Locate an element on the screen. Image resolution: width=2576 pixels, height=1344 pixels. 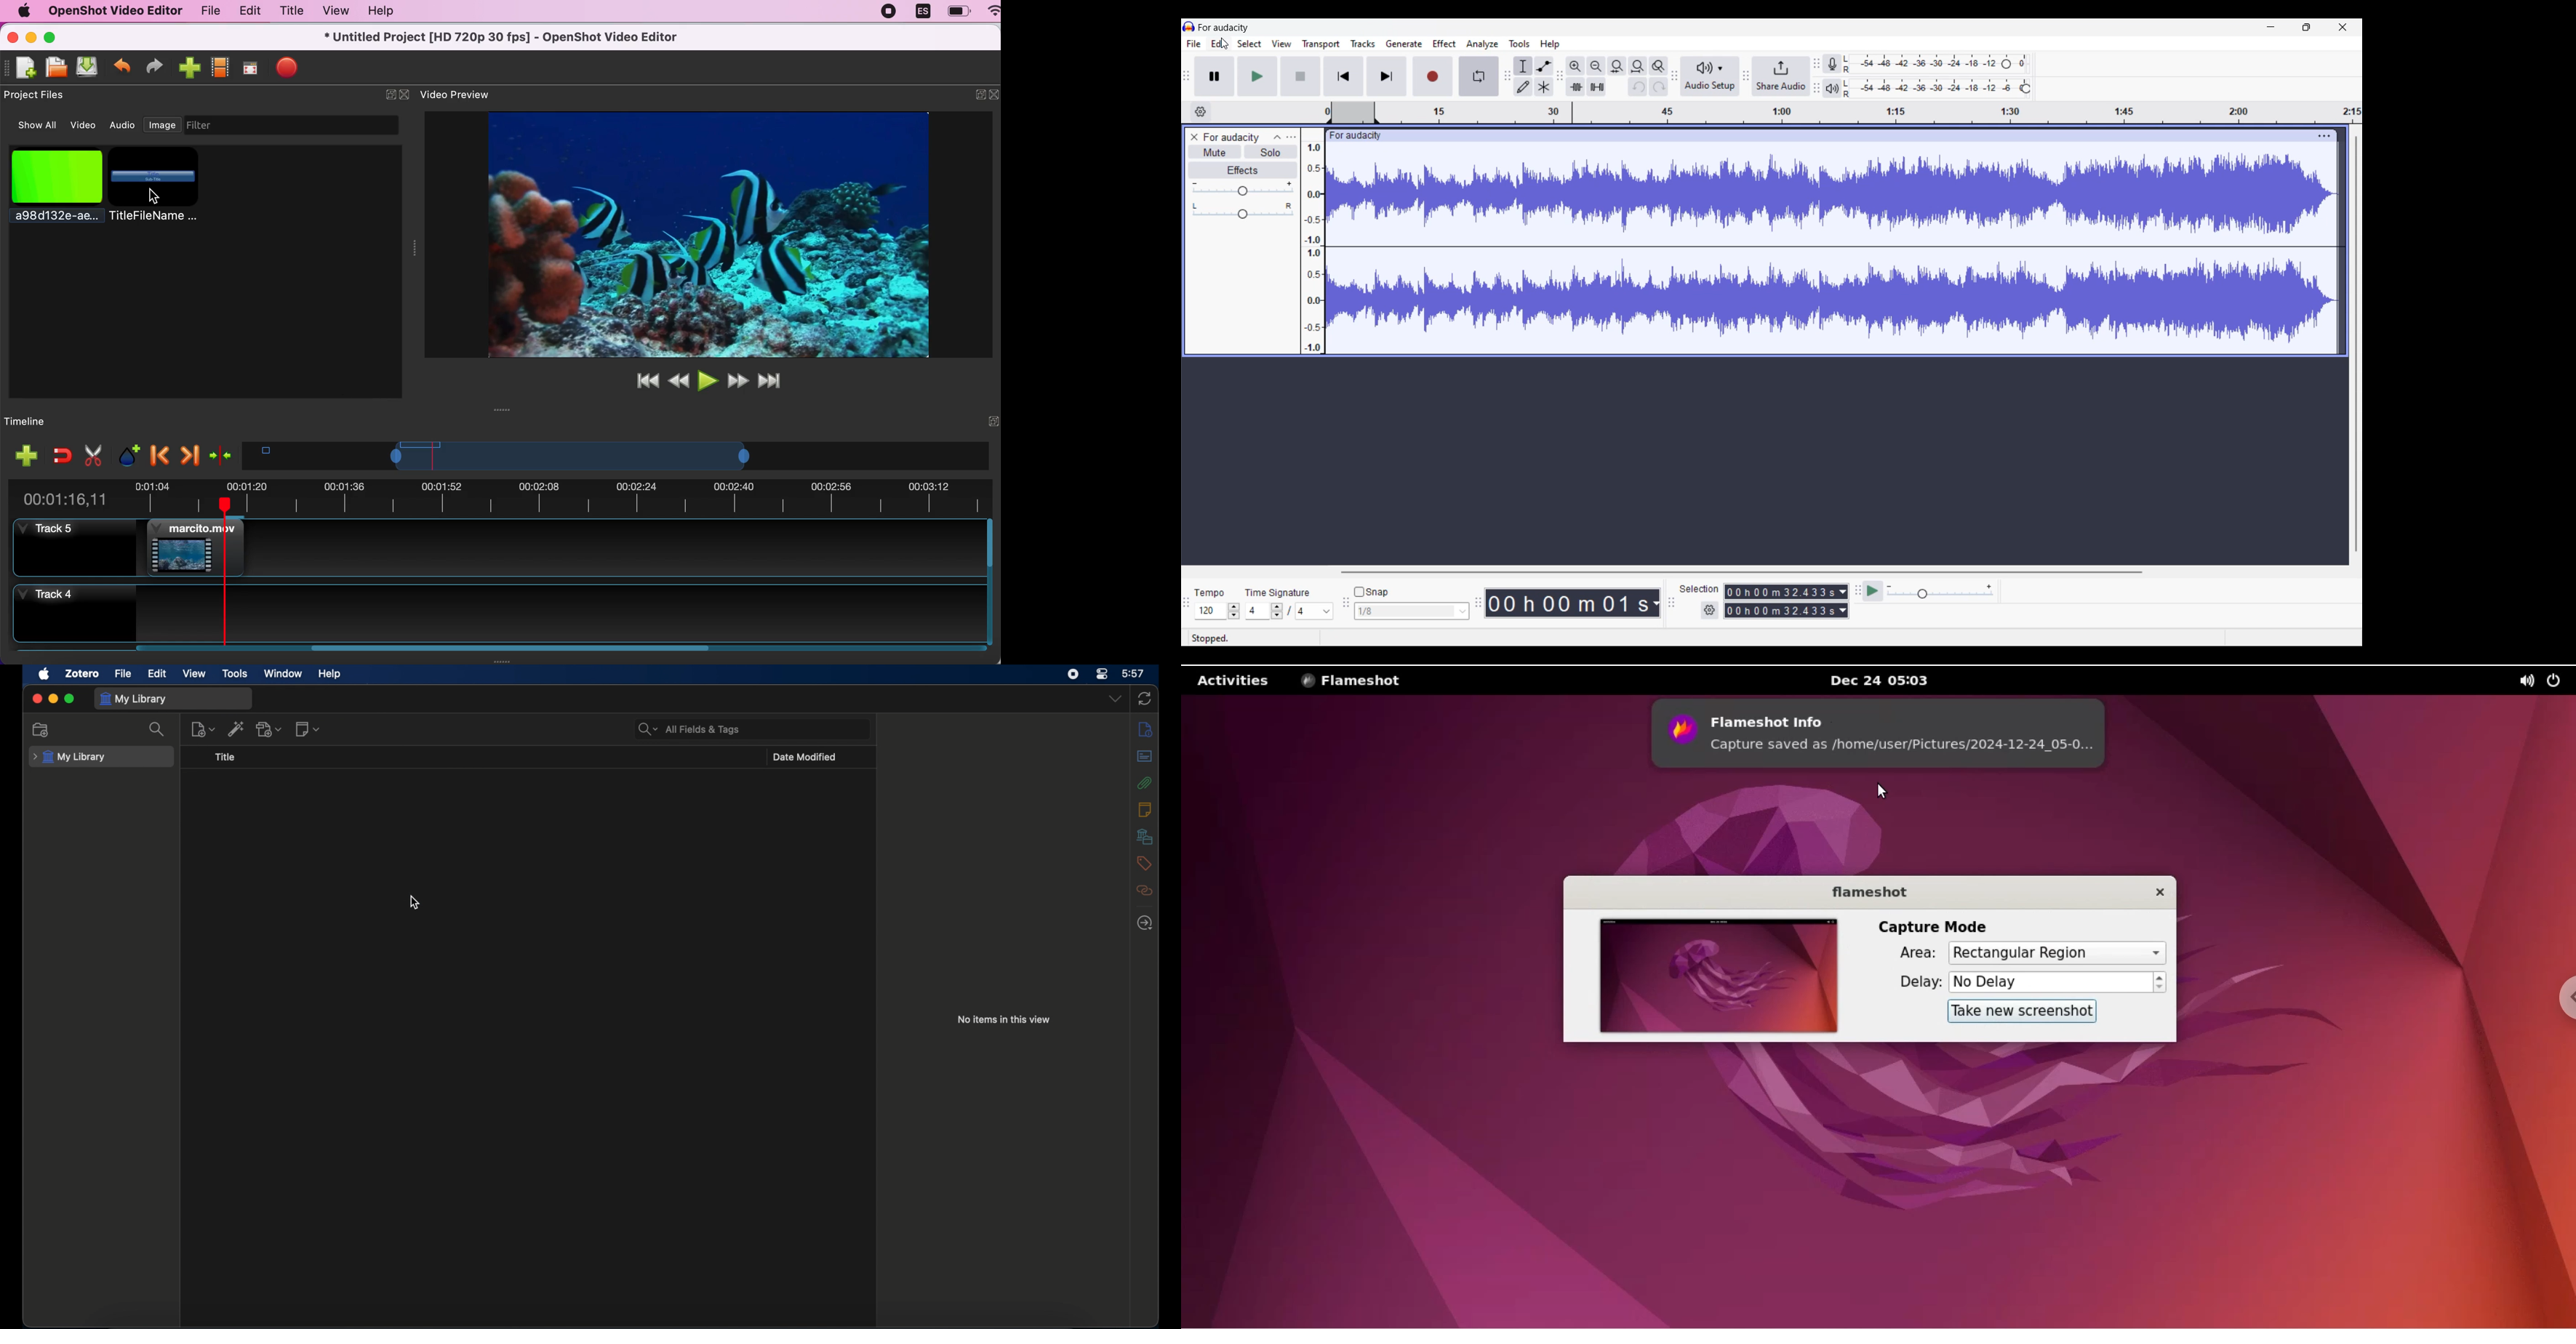
cut is located at coordinates (92, 455).